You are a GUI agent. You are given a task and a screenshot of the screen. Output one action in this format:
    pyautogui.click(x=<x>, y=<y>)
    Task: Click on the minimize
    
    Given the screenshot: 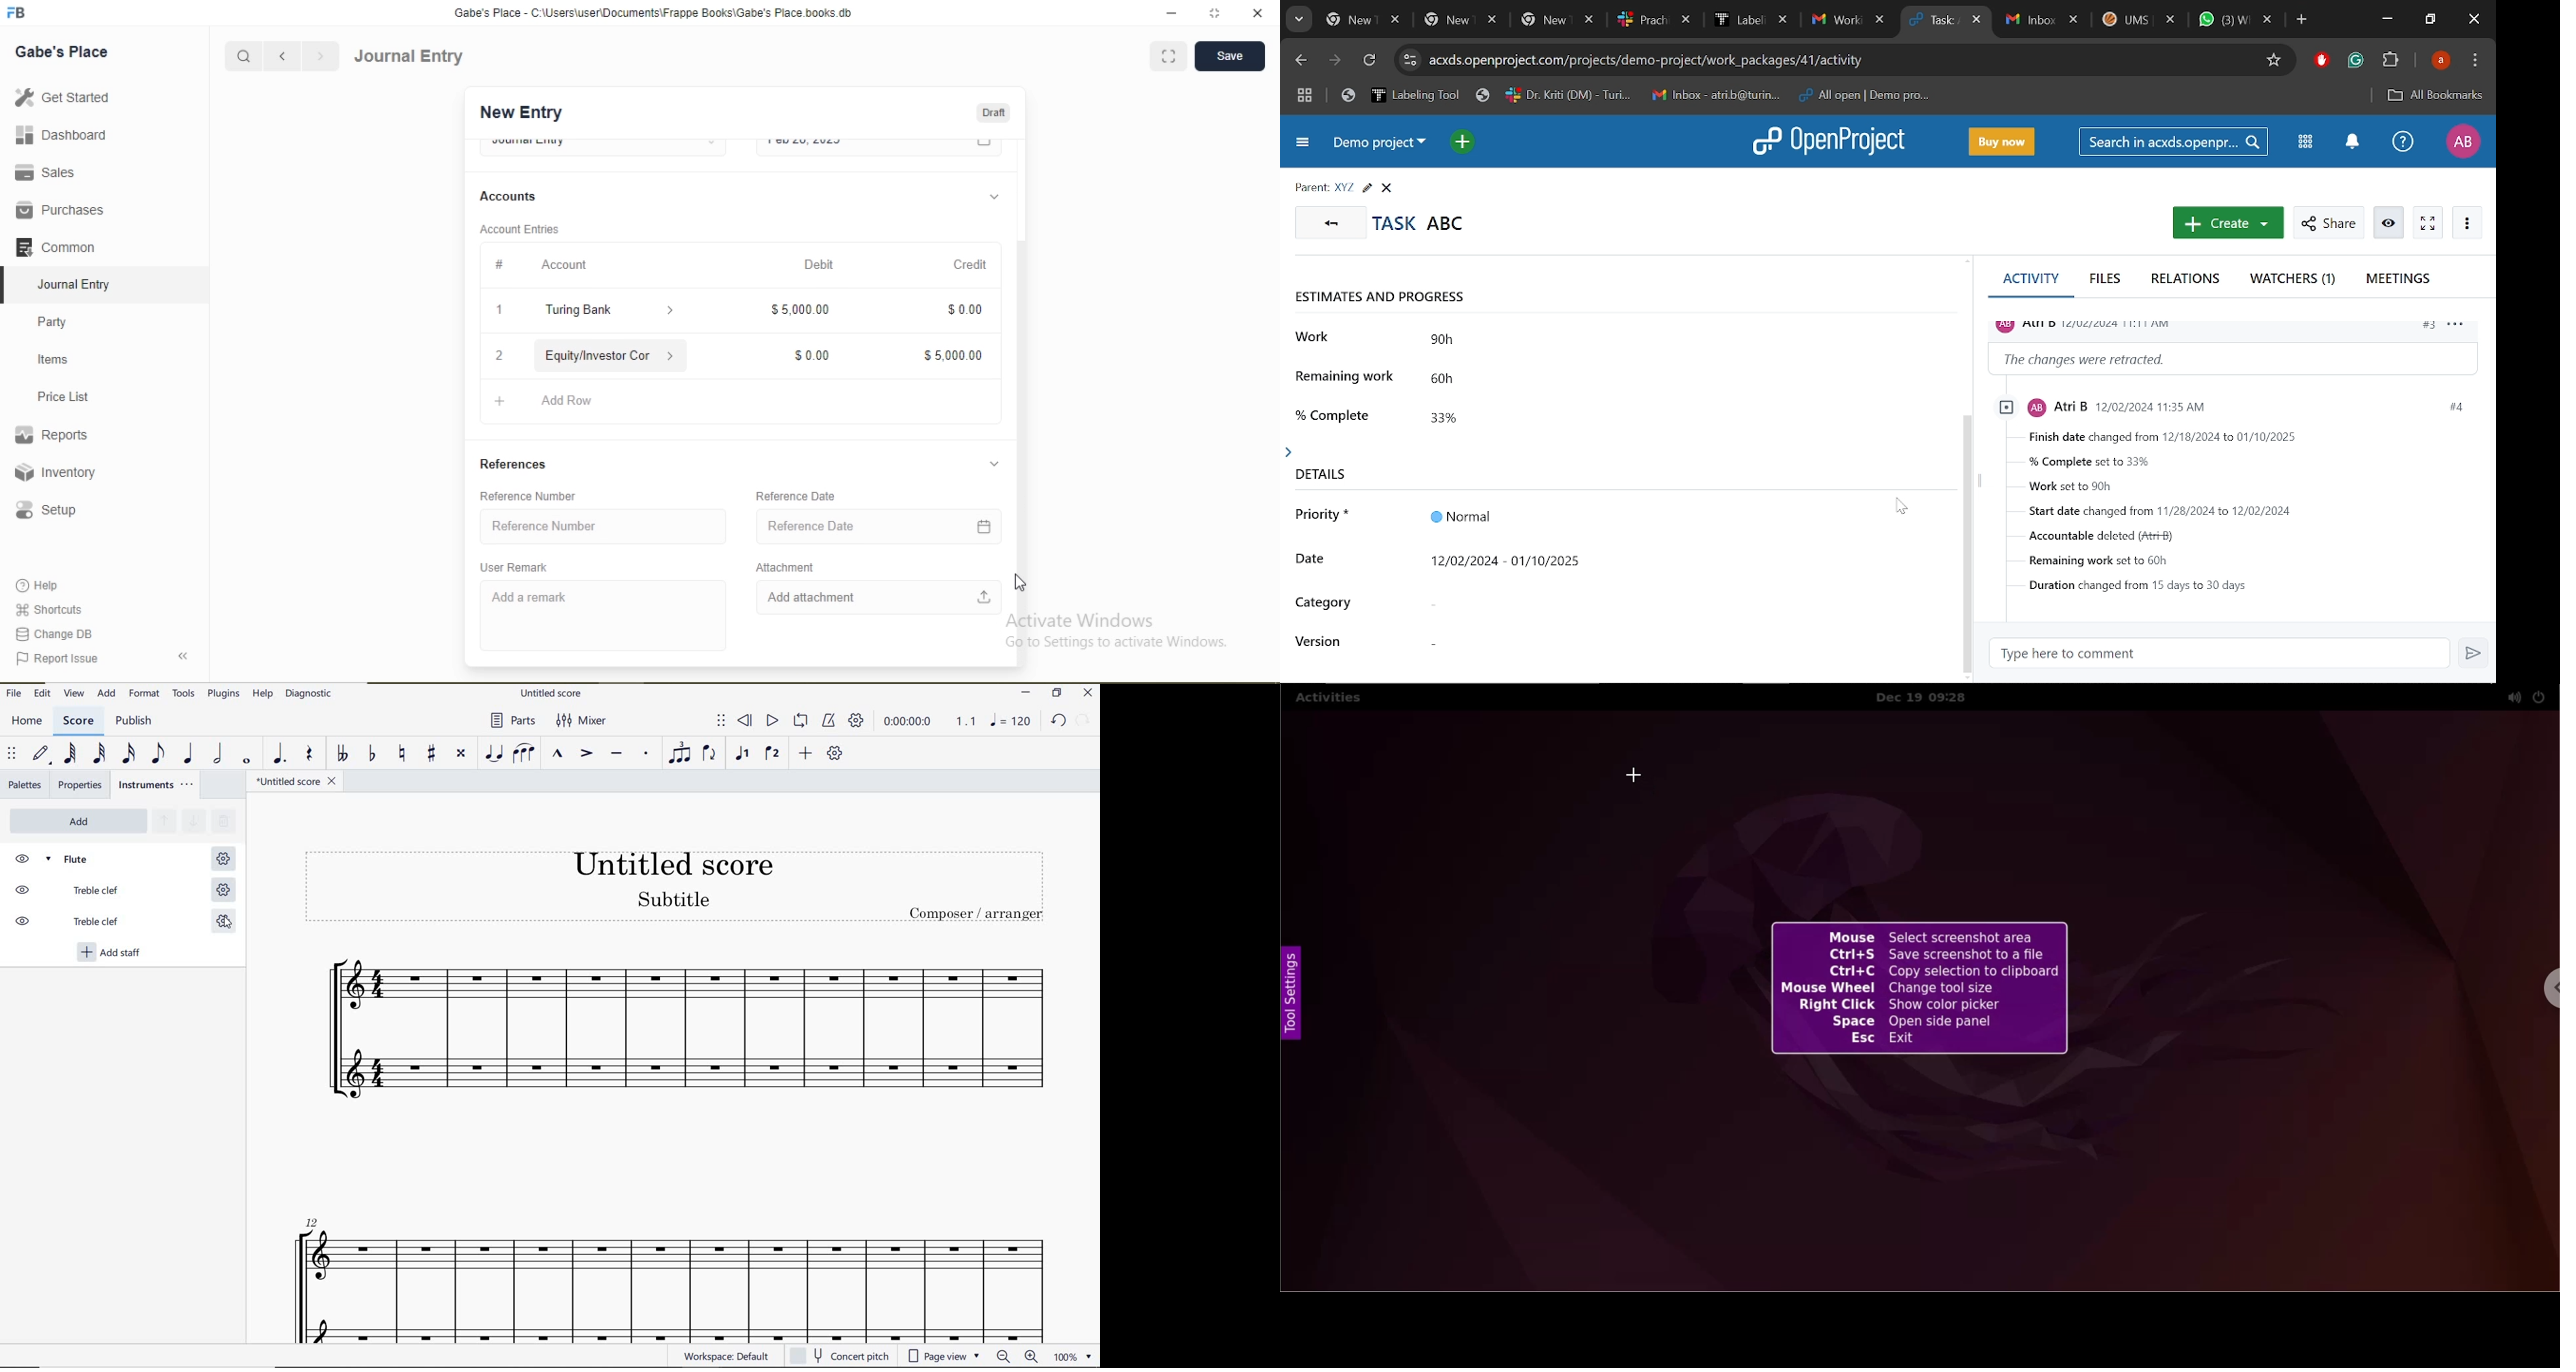 What is the action you would take?
    pyautogui.click(x=1169, y=14)
    